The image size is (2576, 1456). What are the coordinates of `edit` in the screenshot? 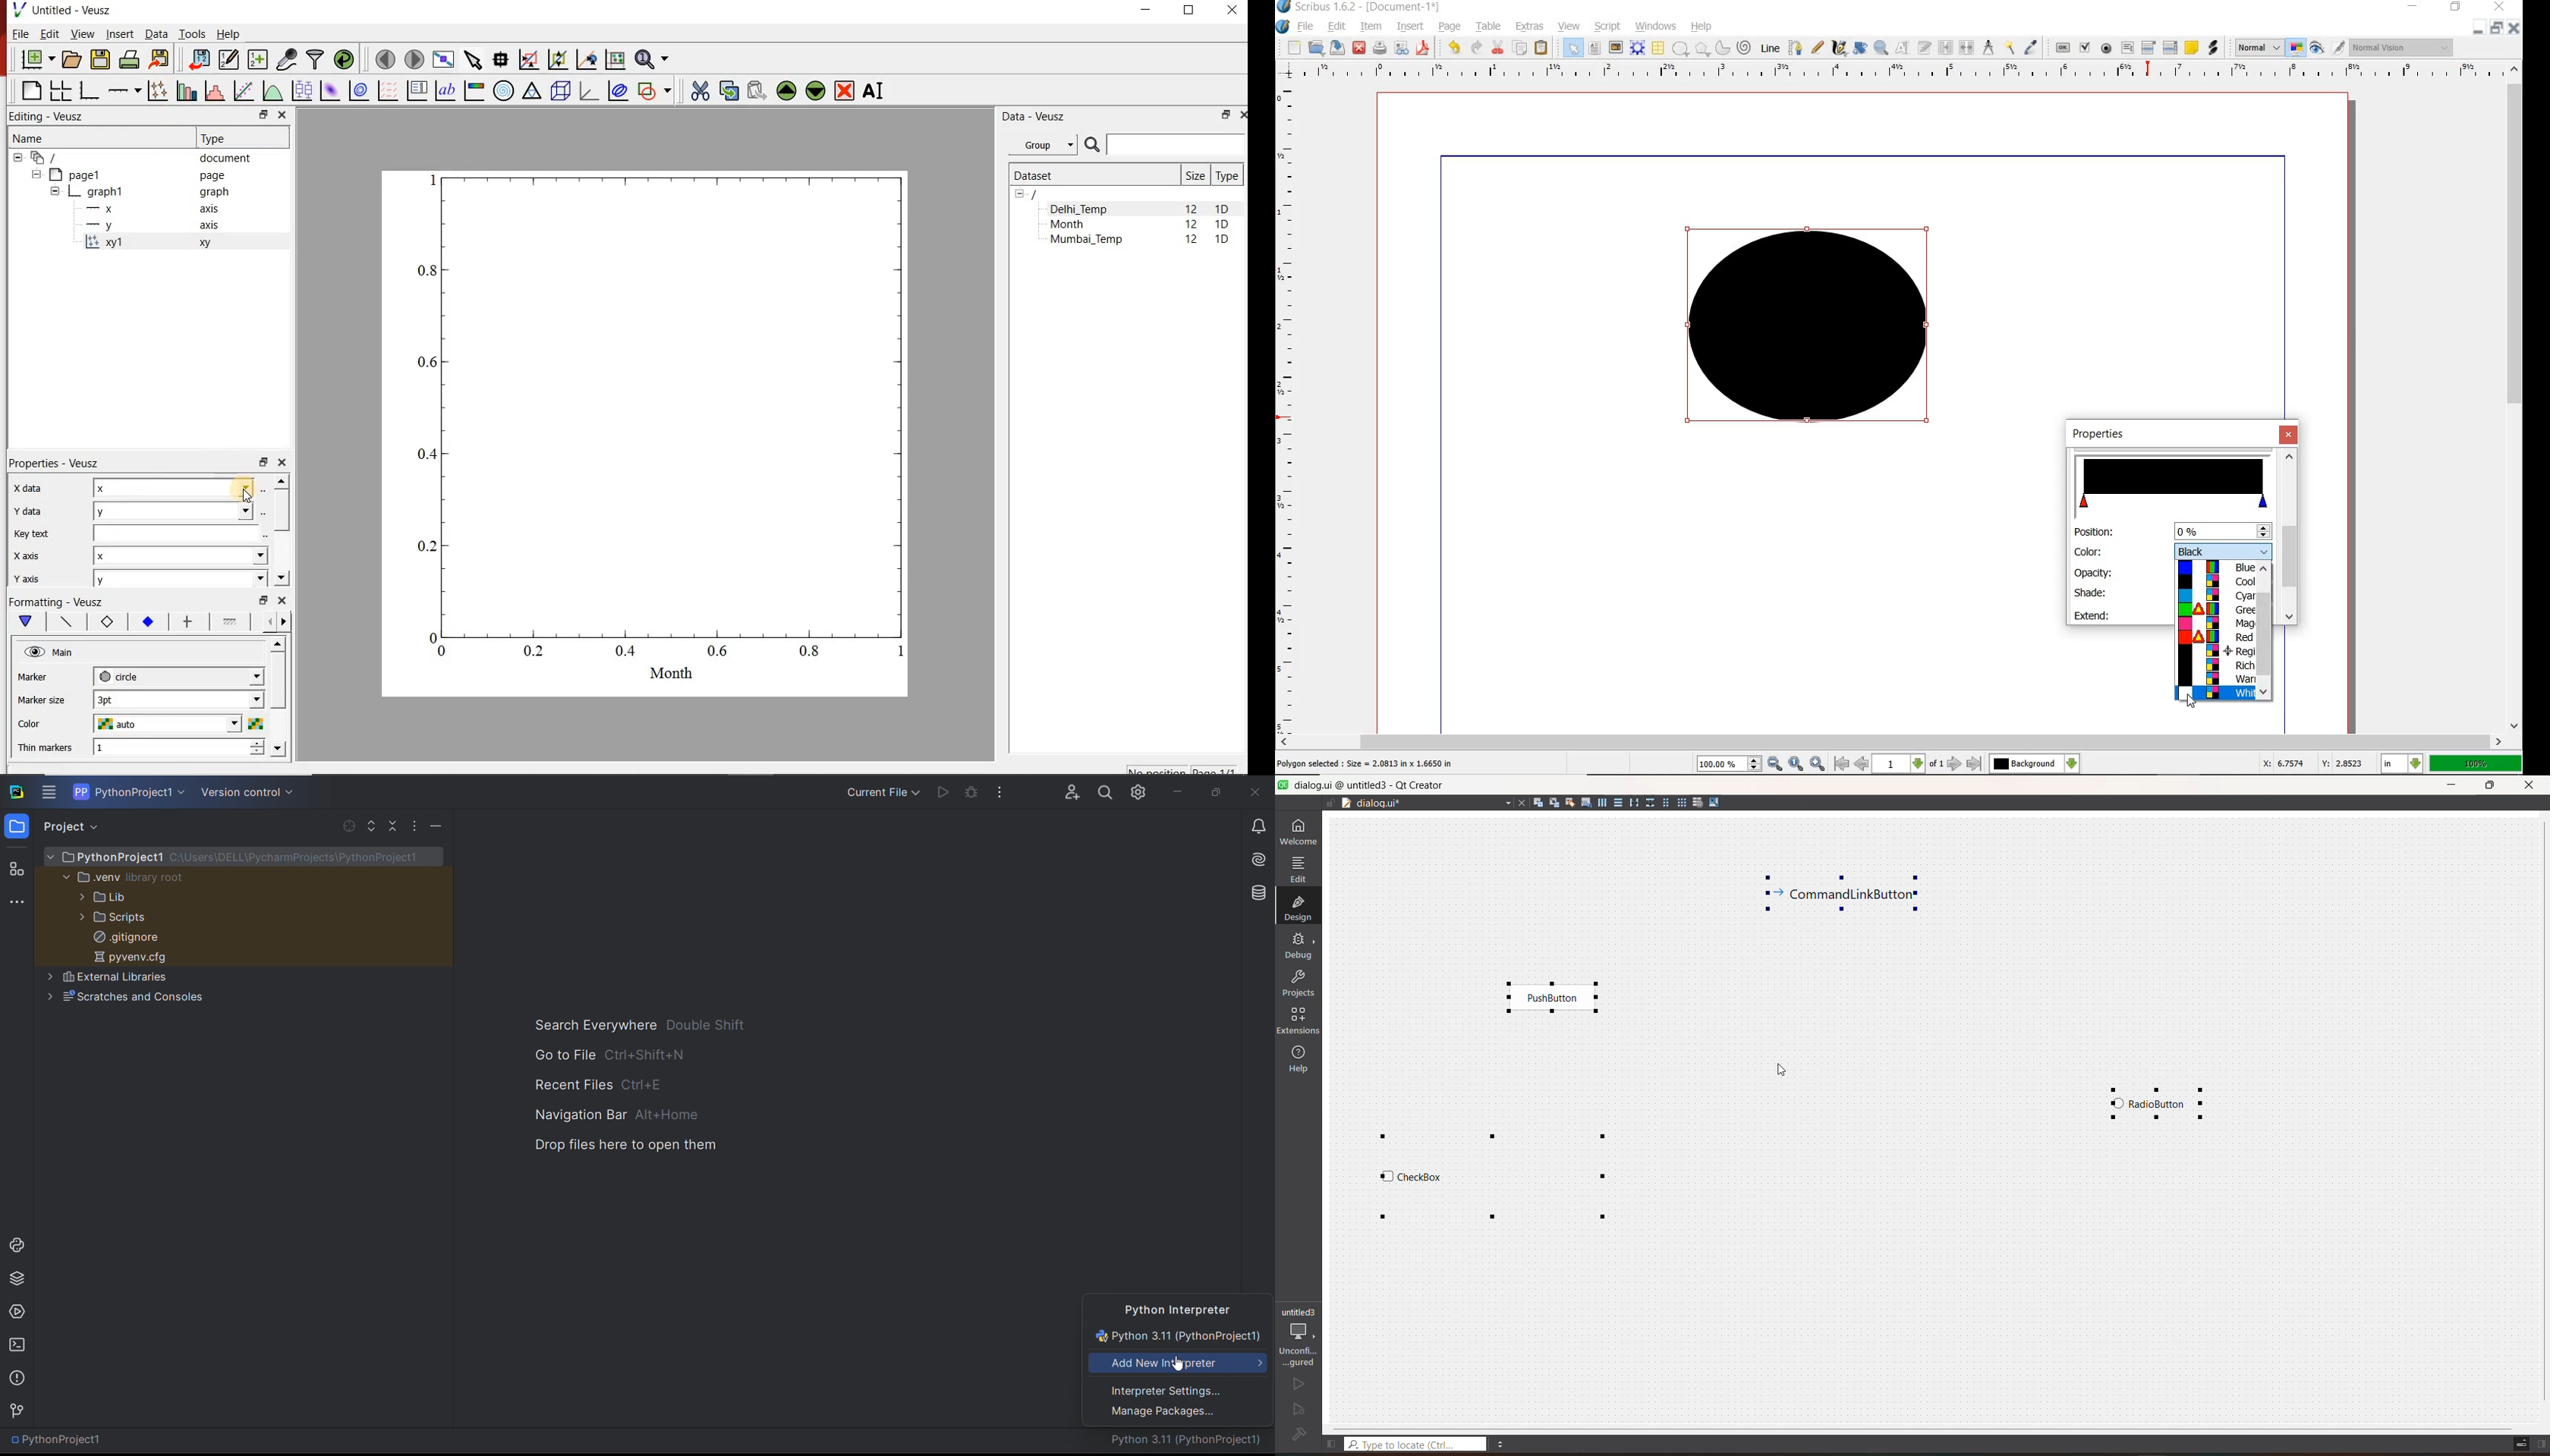 It's located at (1298, 871).